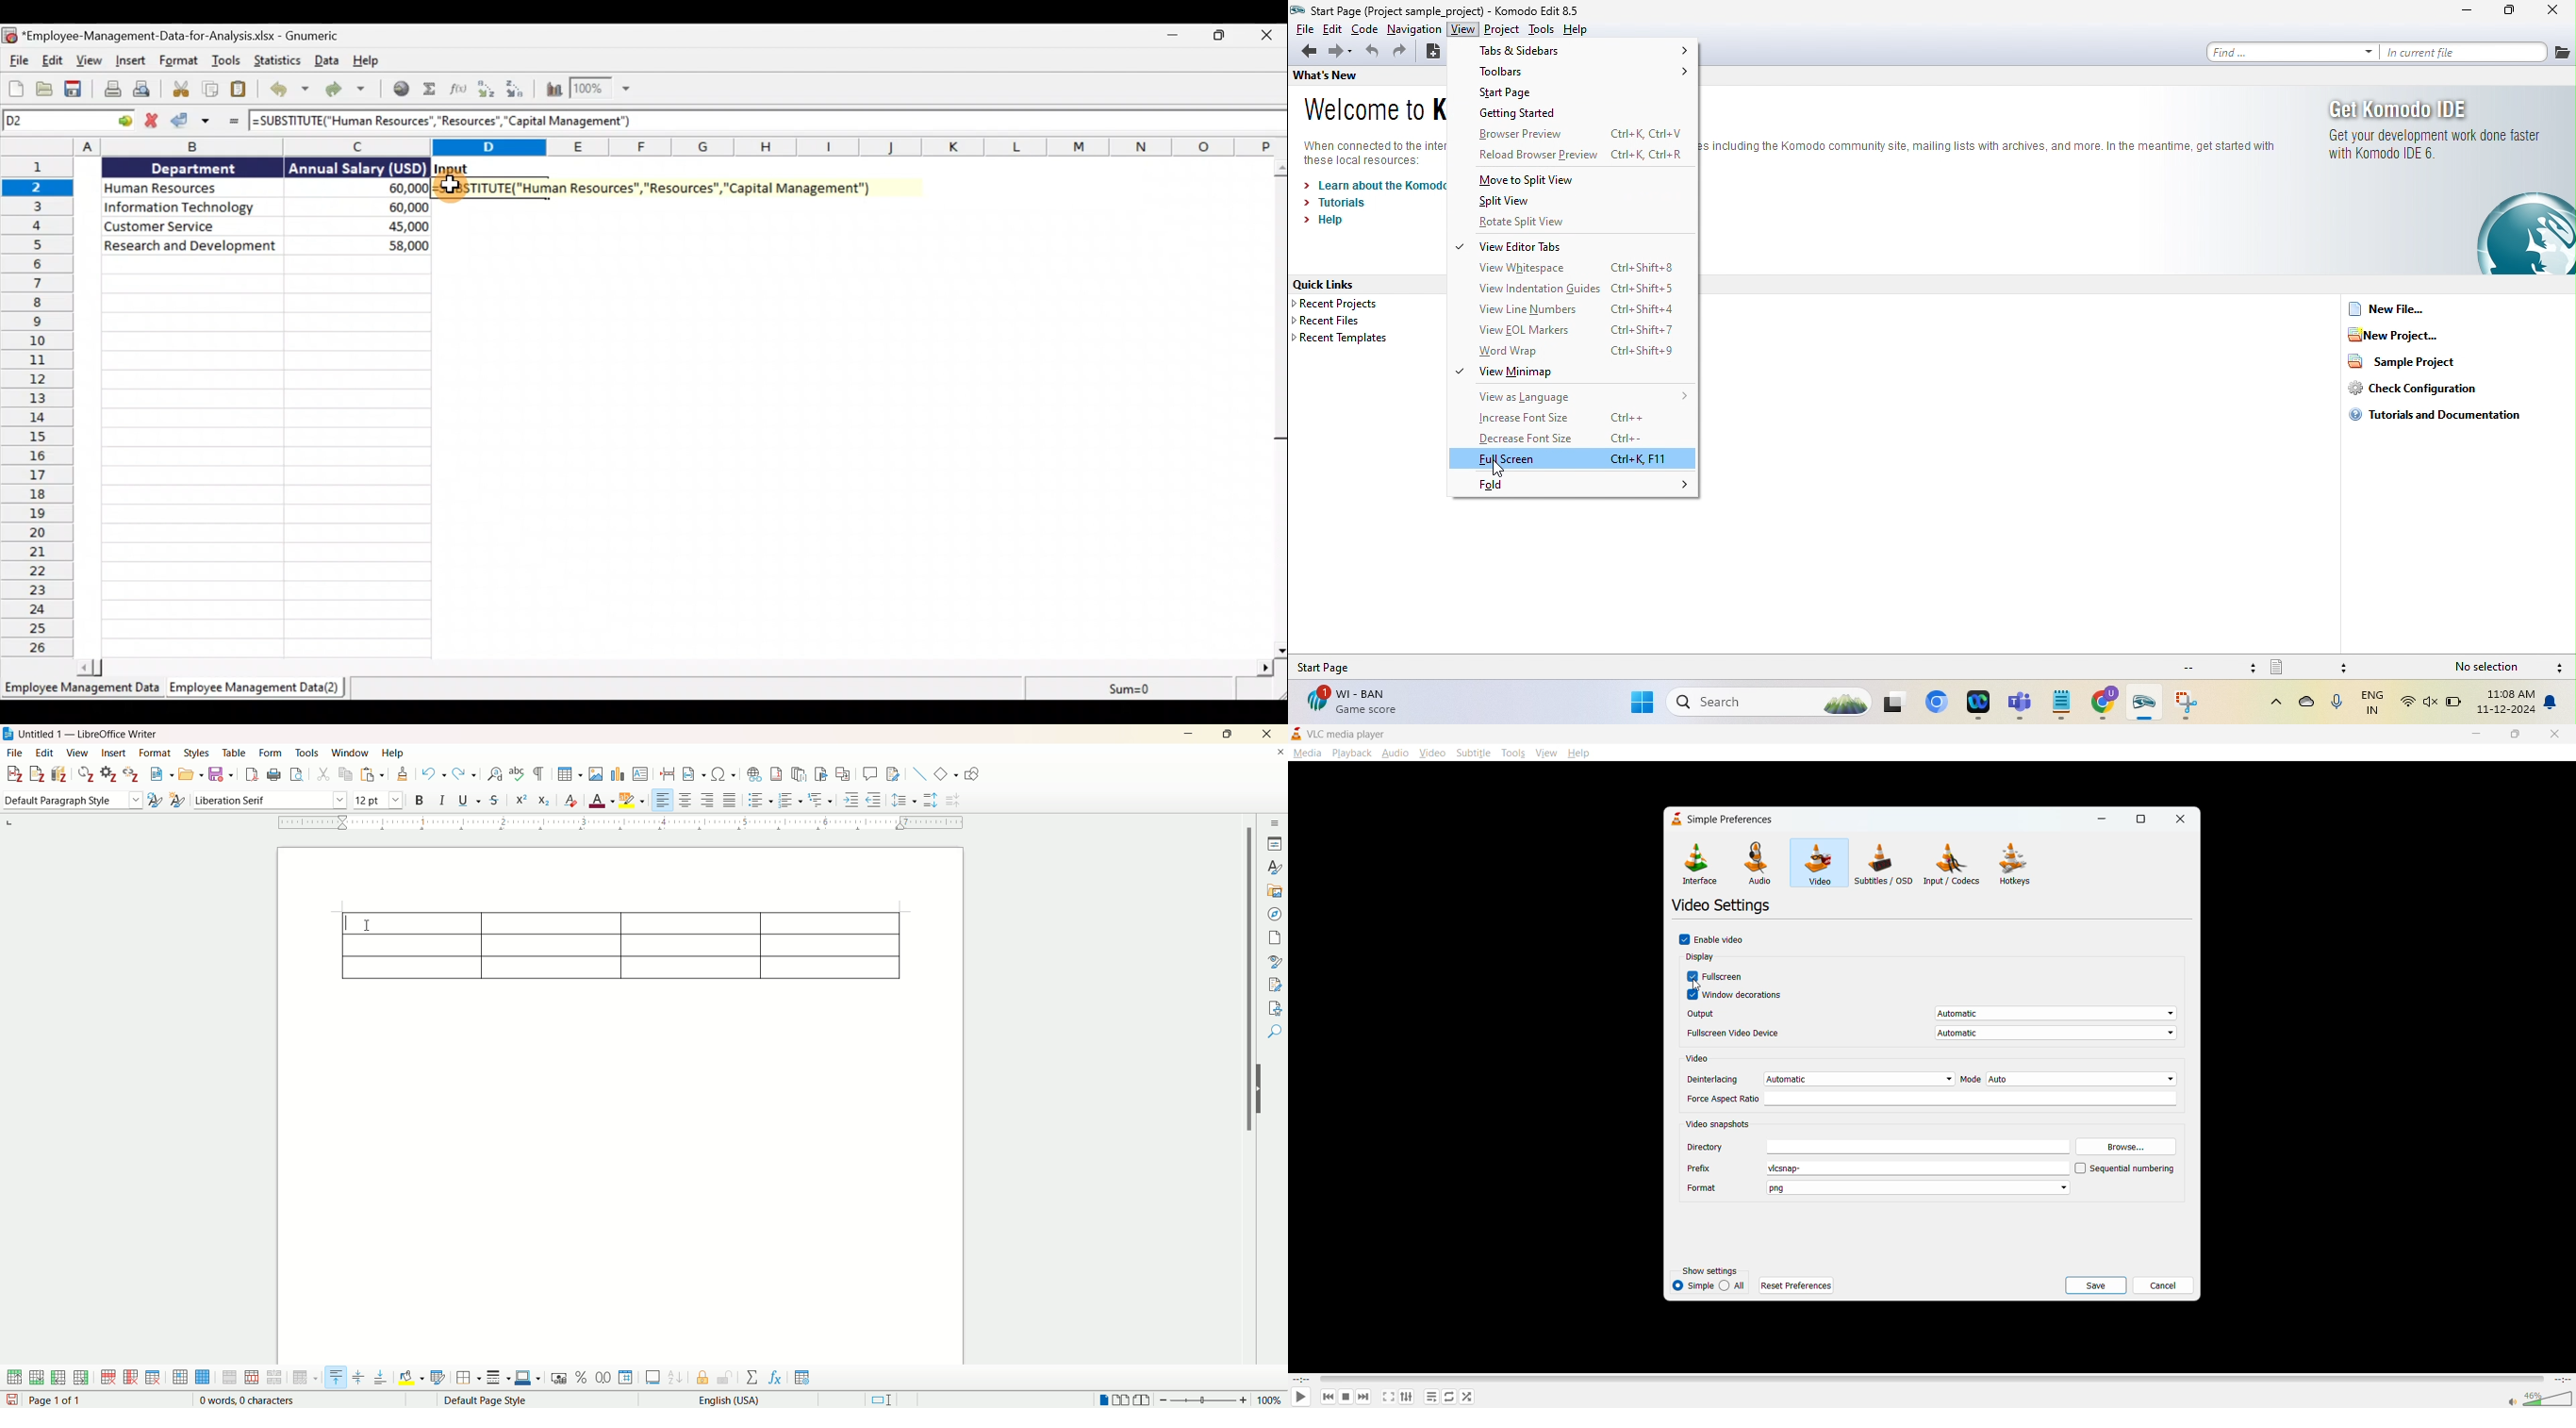  What do you see at coordinates (1274, 916) in the screenshot?
I see `navigator` at bounding box center [1274, 916].